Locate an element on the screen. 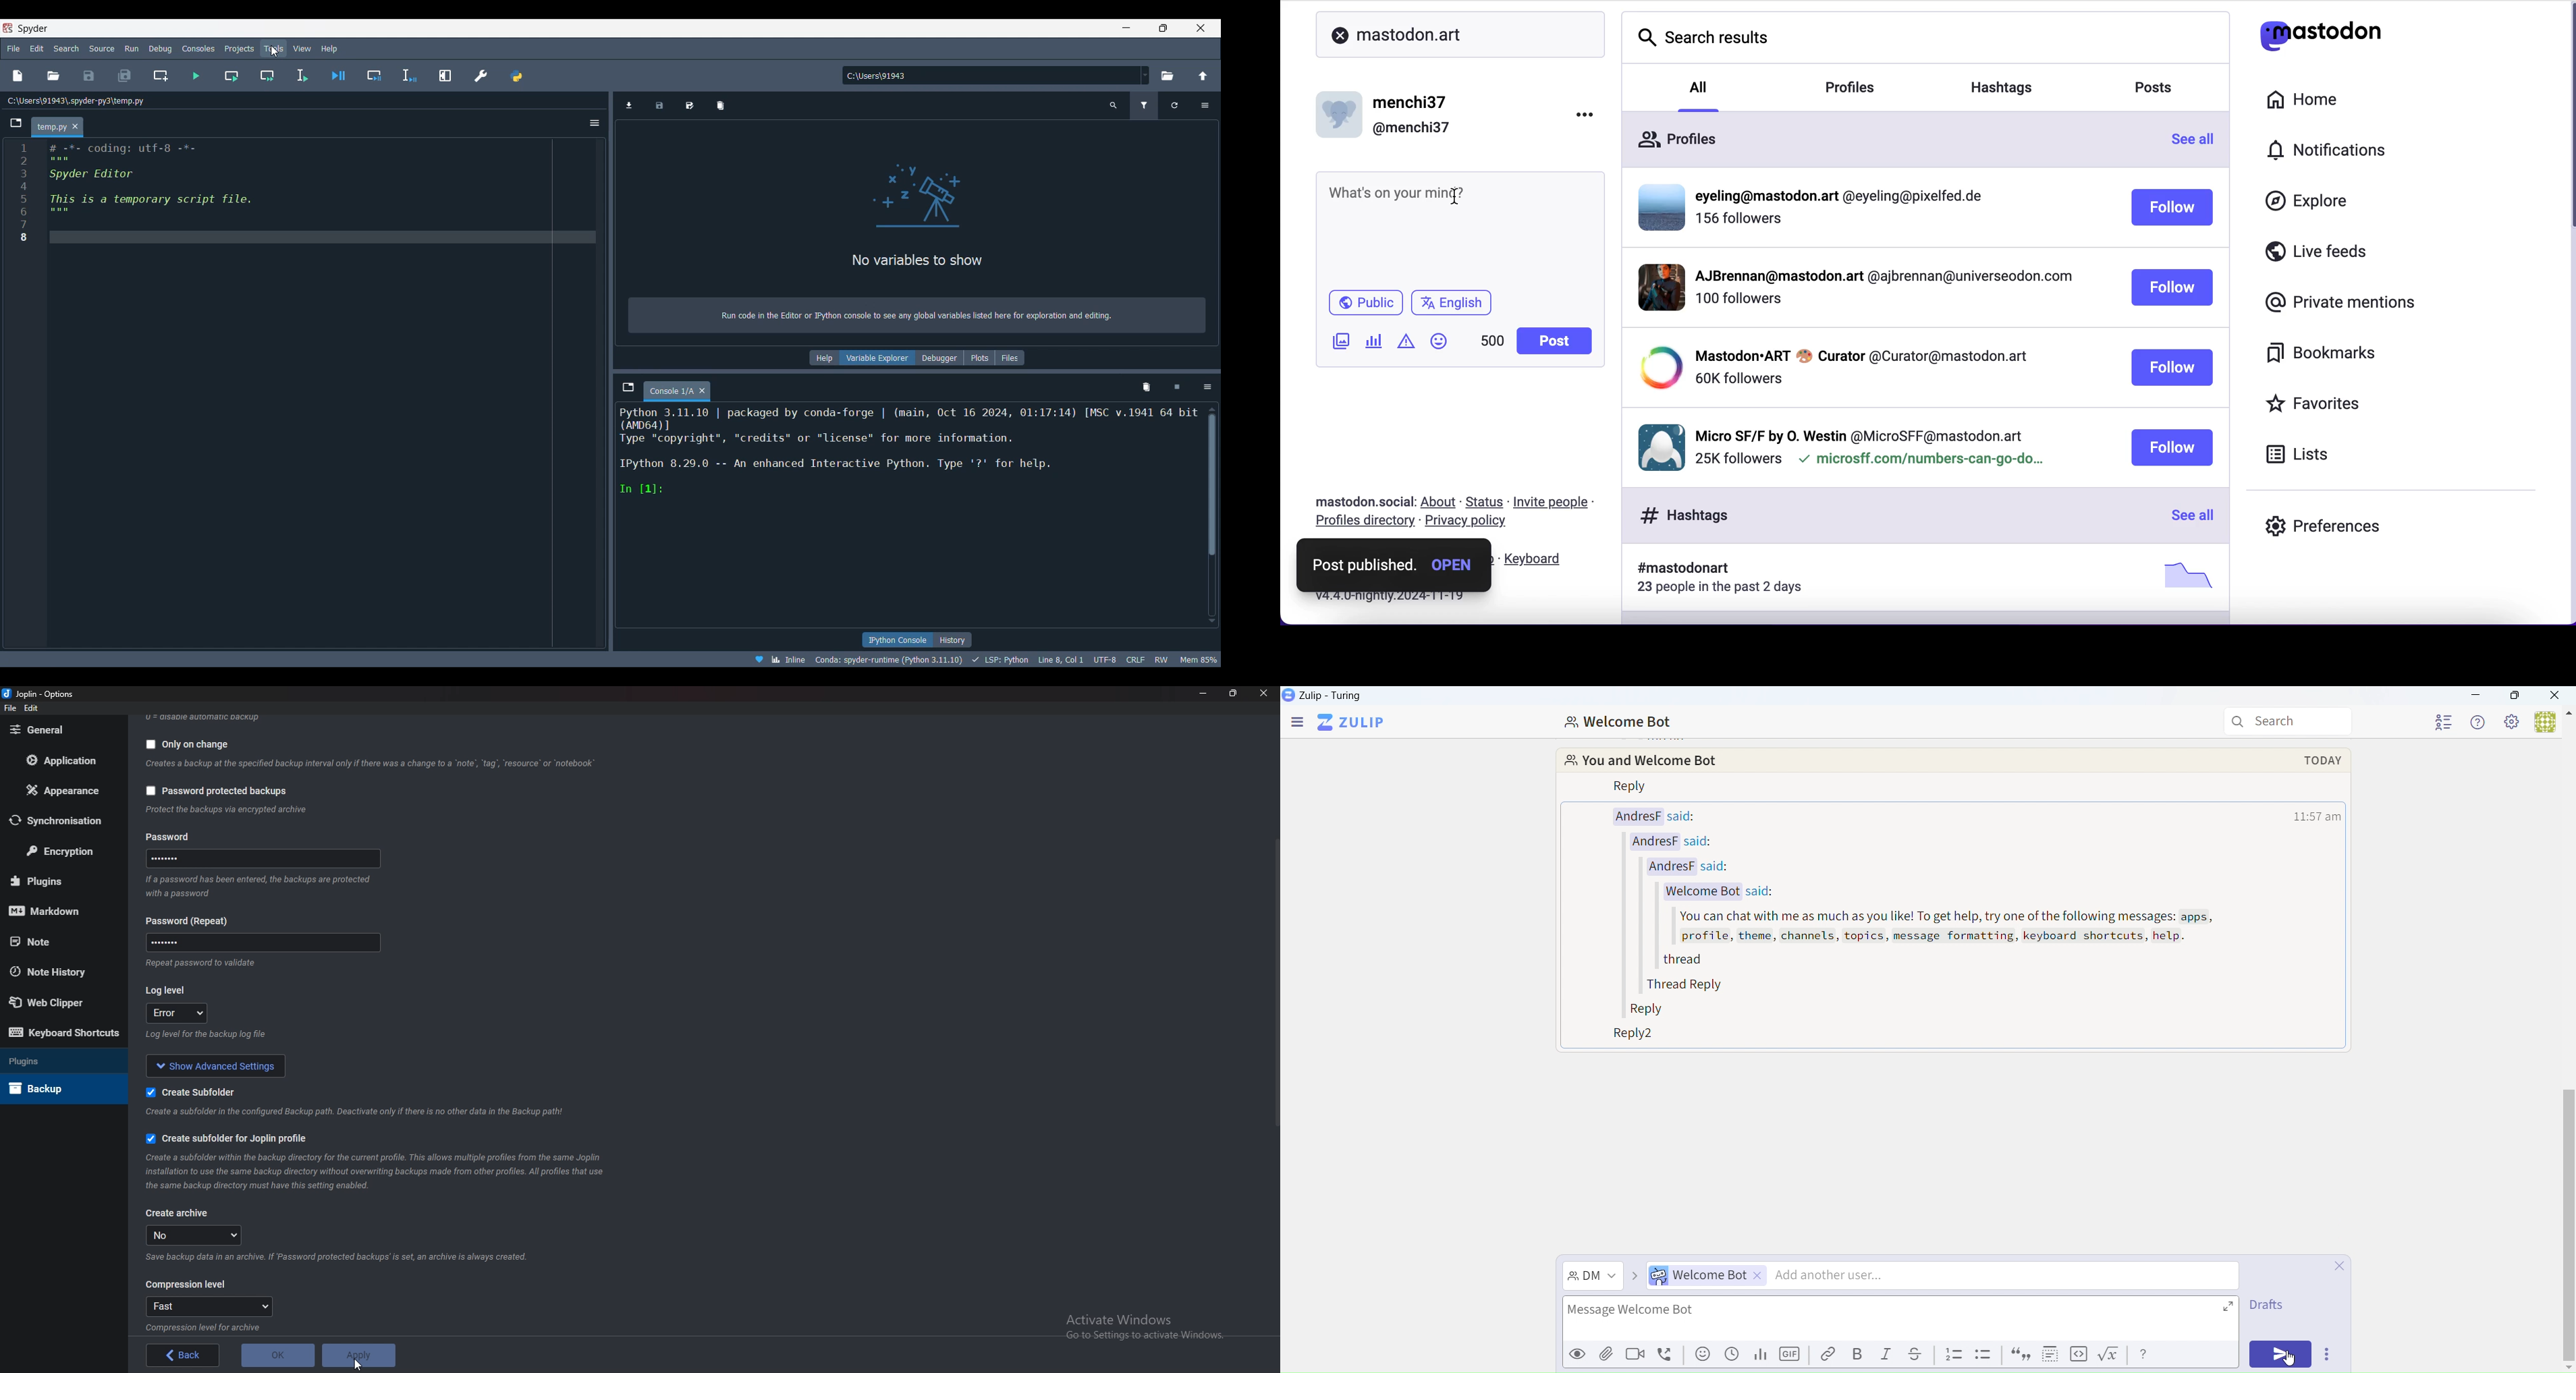 The width and height of the screenshot is (2576, 1400). Back up is located at coordinates (49, 1088).